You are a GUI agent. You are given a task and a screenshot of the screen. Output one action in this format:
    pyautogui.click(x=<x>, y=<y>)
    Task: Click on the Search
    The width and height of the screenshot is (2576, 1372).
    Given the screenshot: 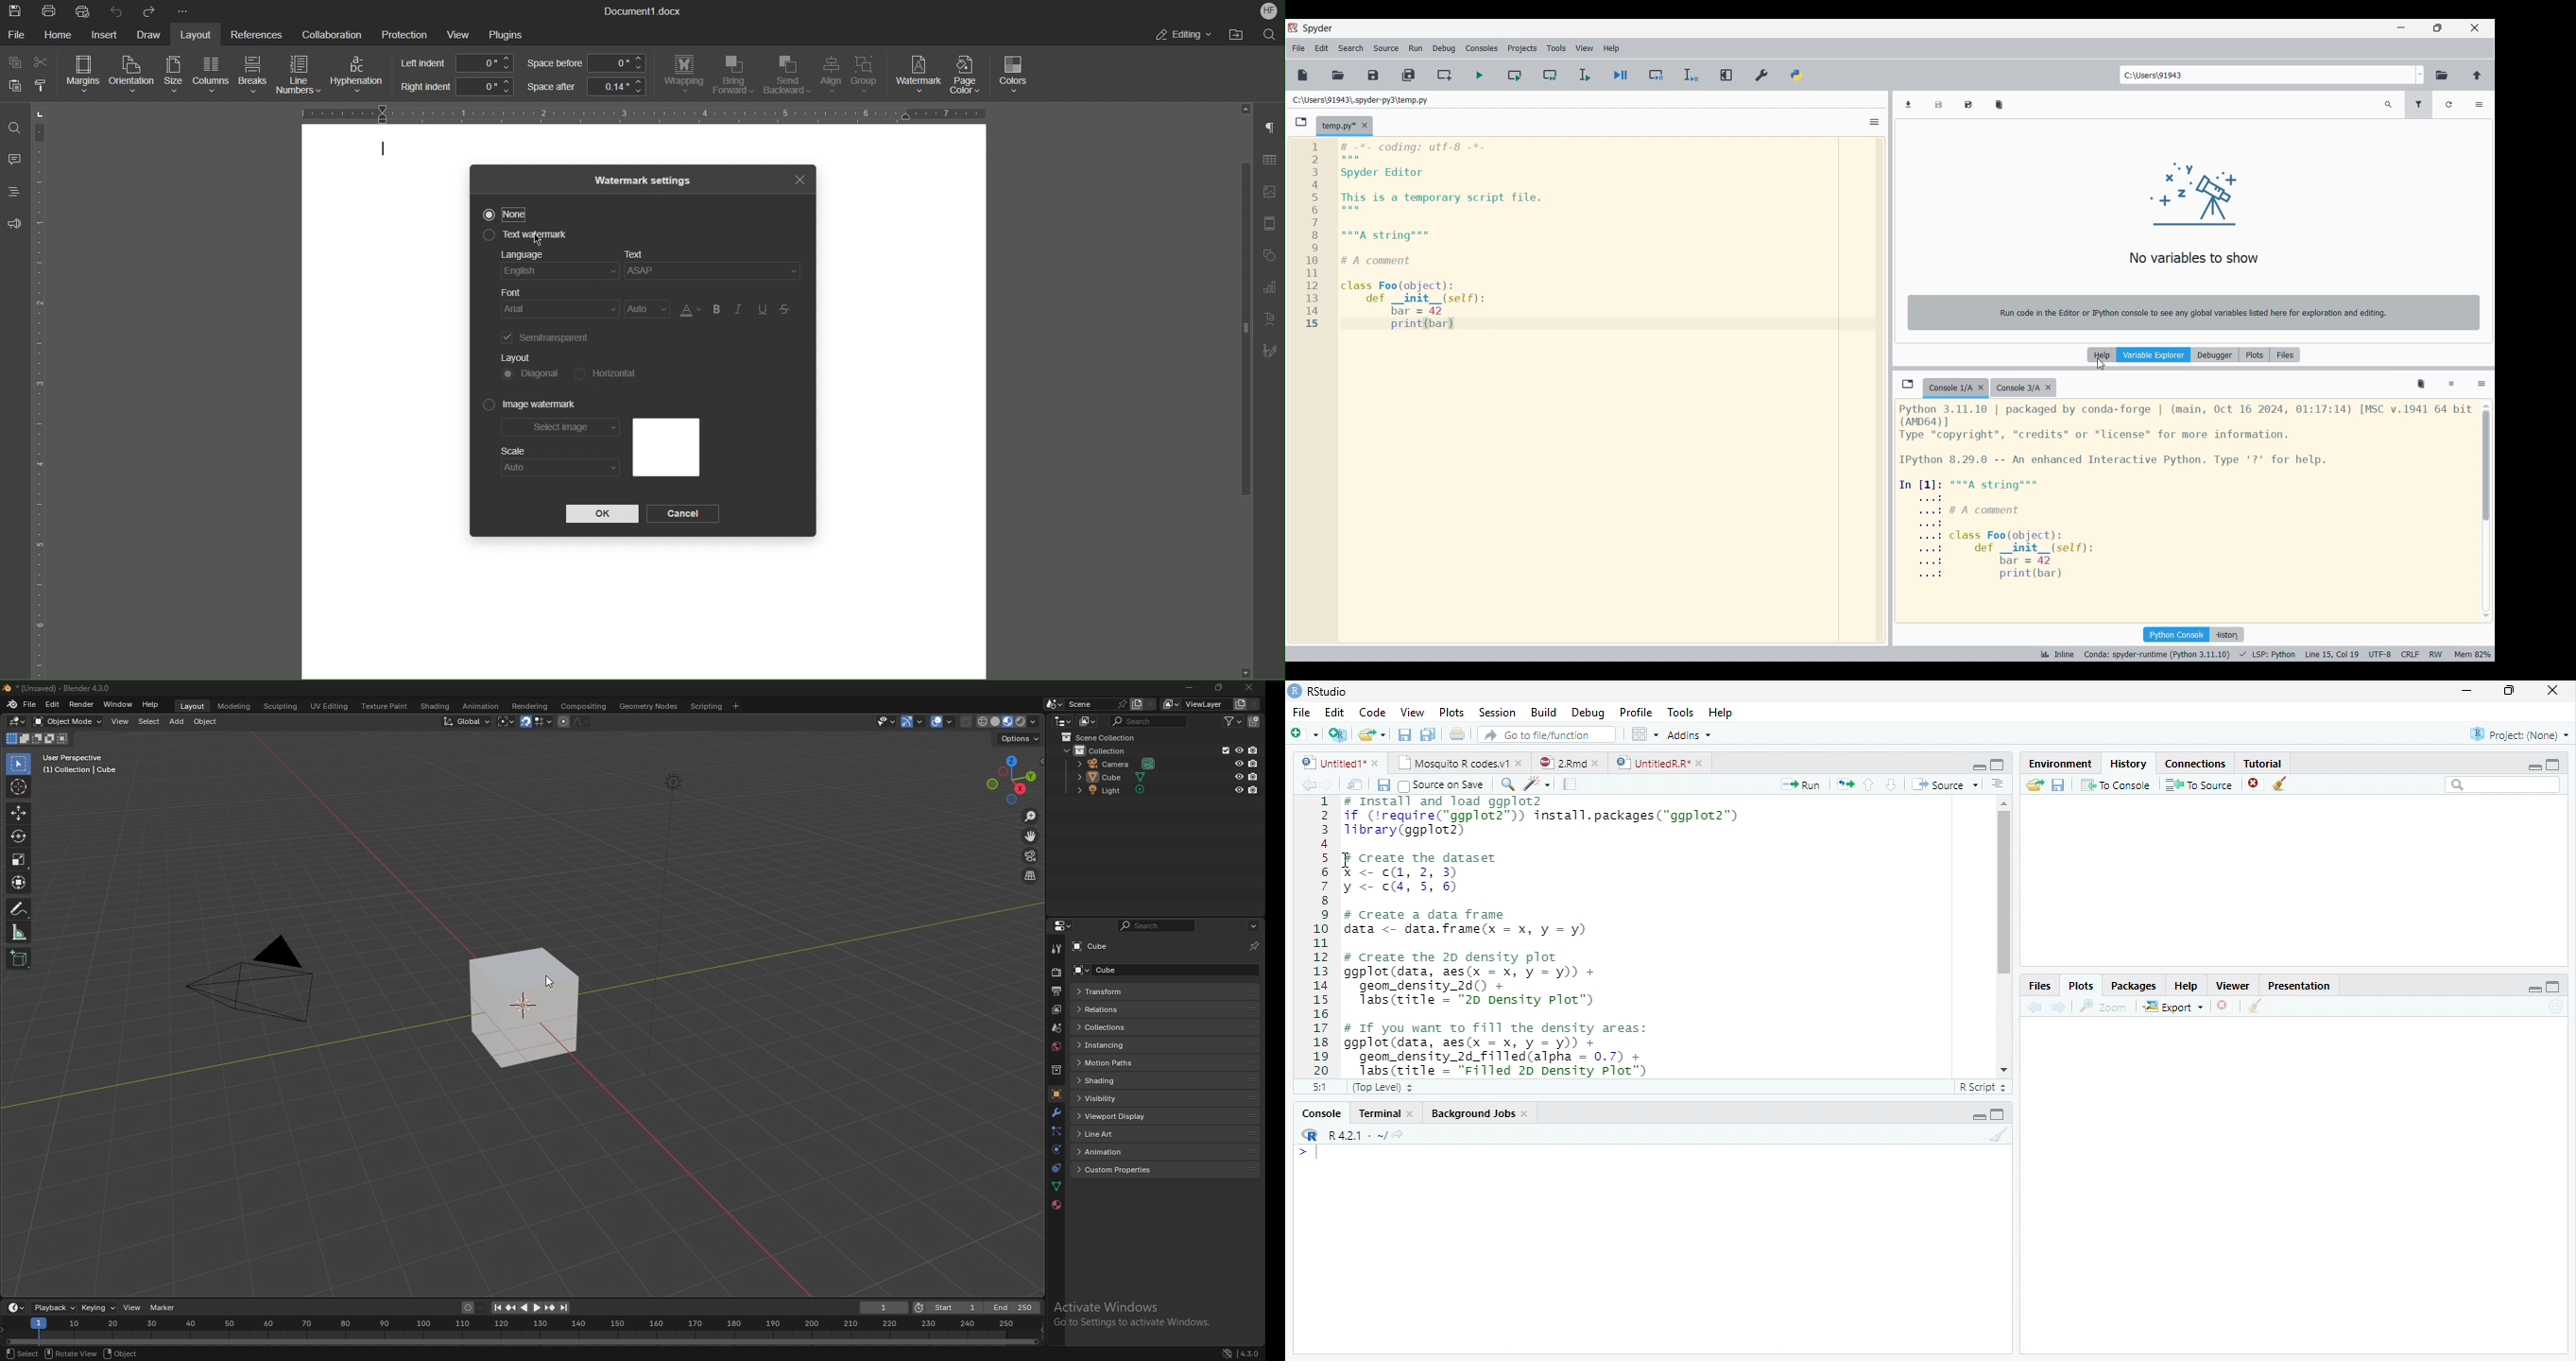 What is the action you would take?
    pyautogui.click(x=1270, y=34)
    